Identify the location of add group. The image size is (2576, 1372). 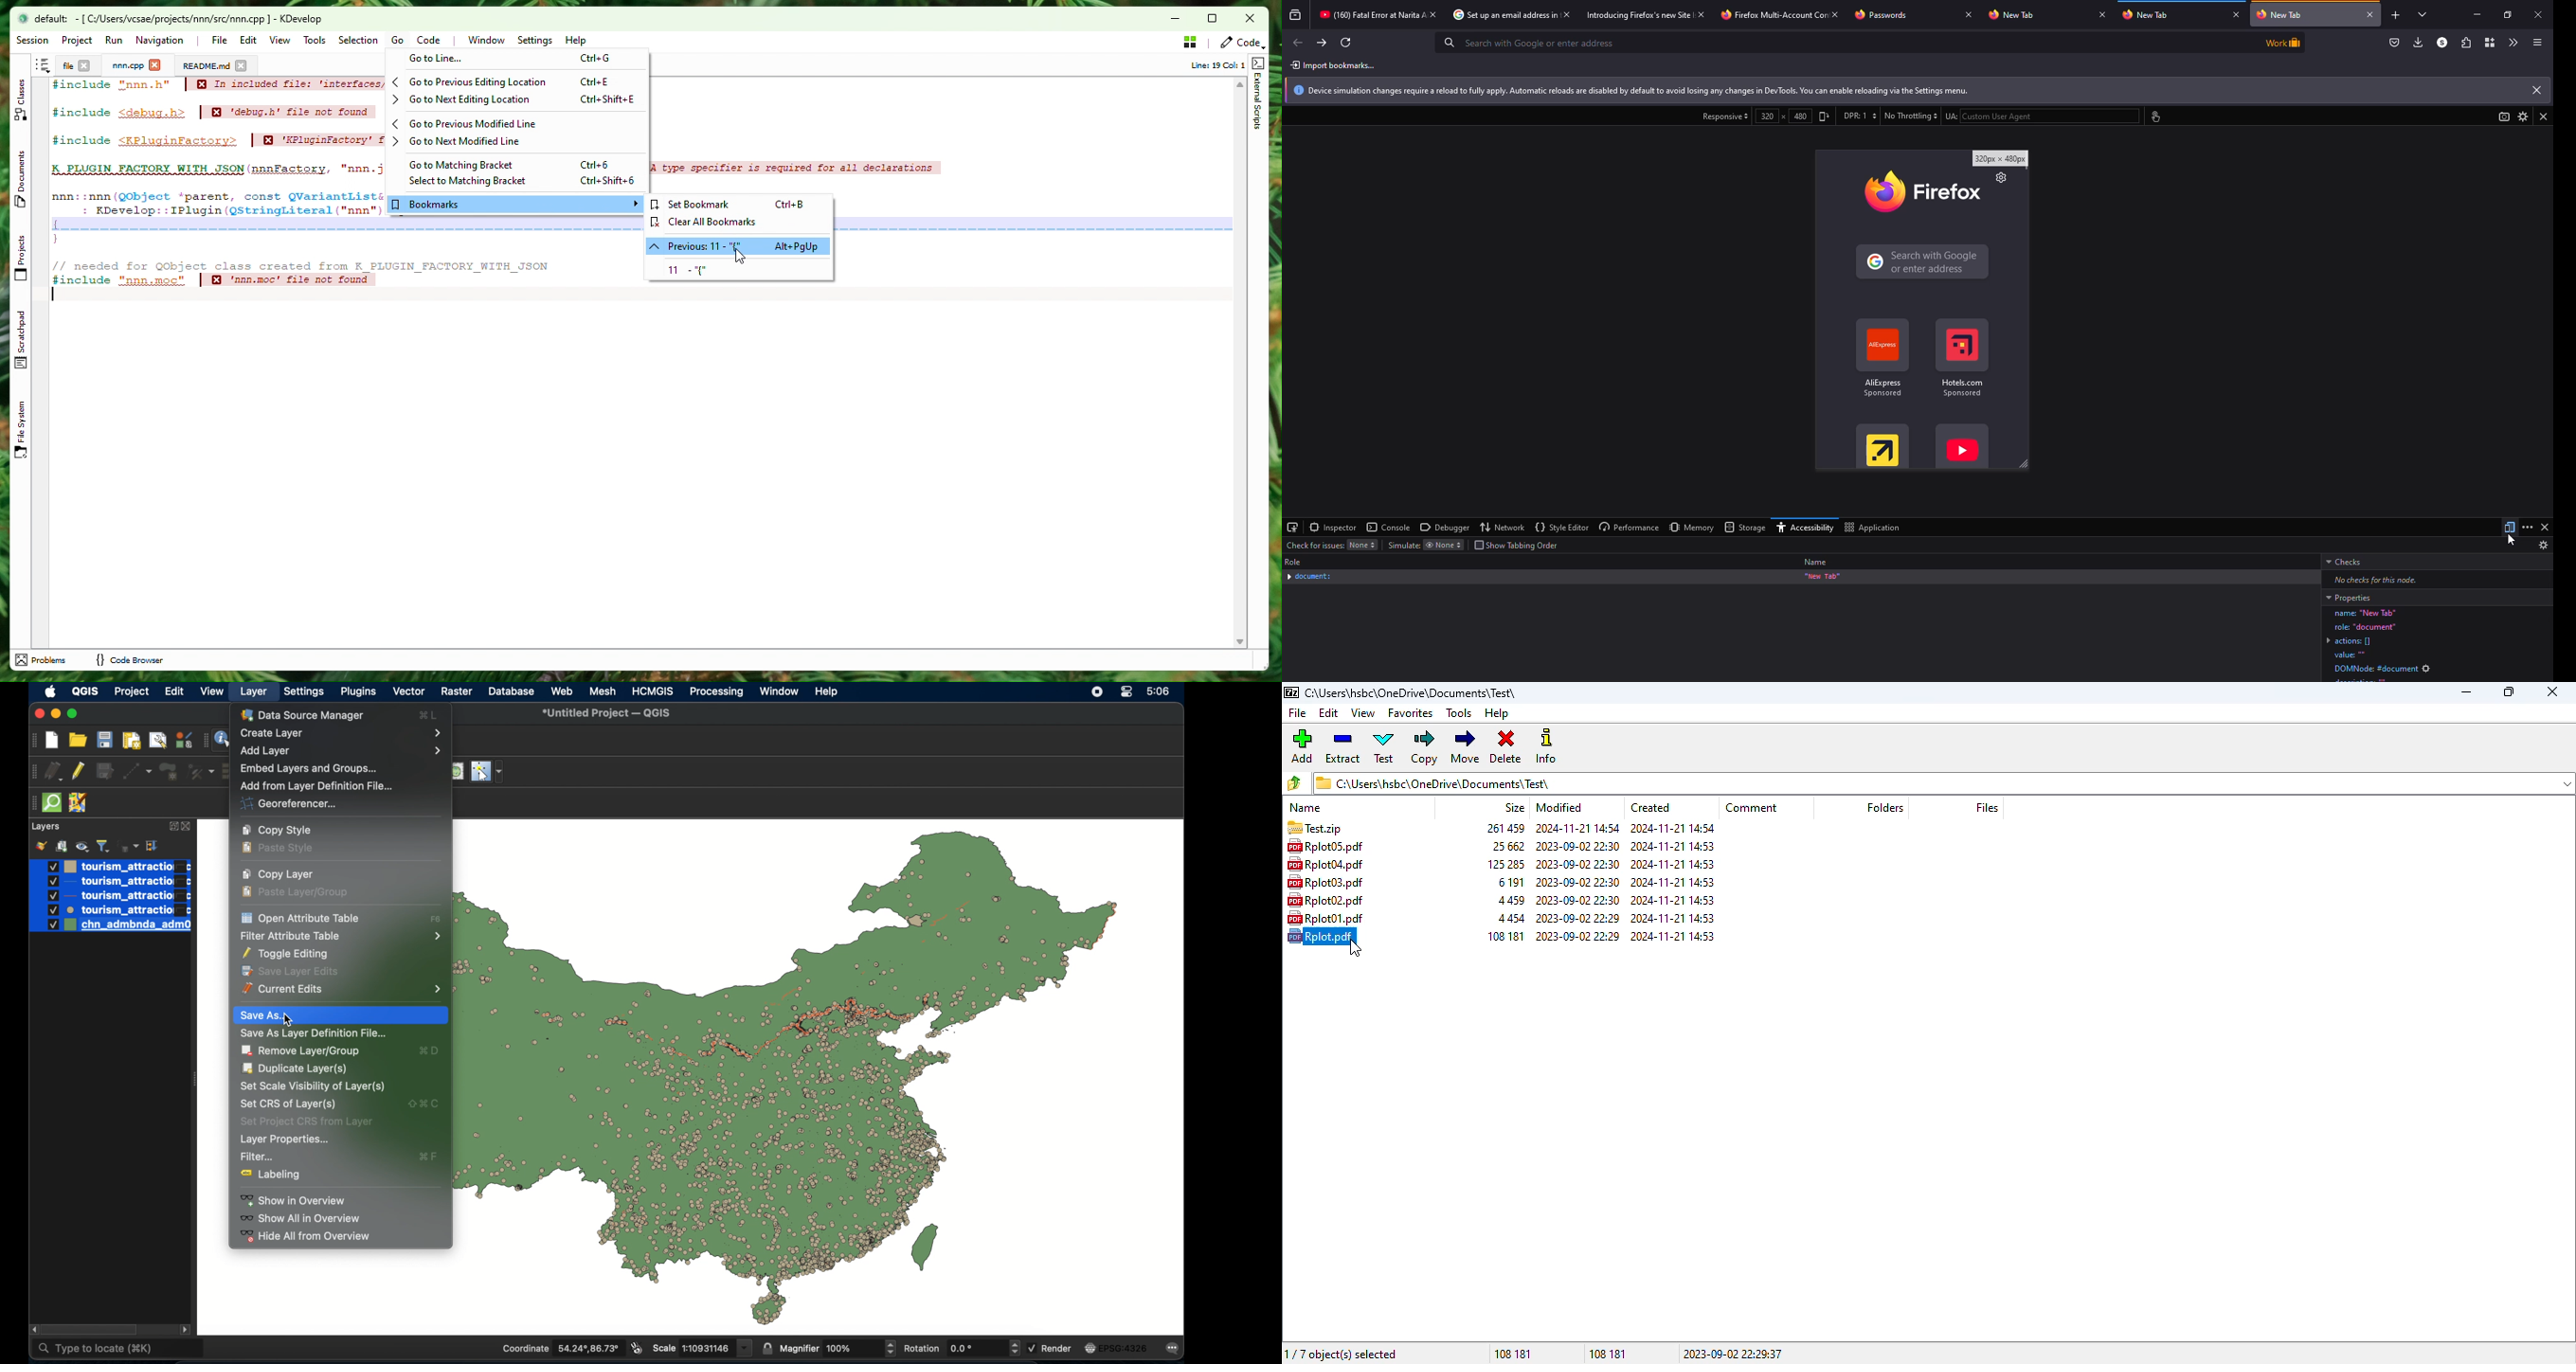
(61, 844).